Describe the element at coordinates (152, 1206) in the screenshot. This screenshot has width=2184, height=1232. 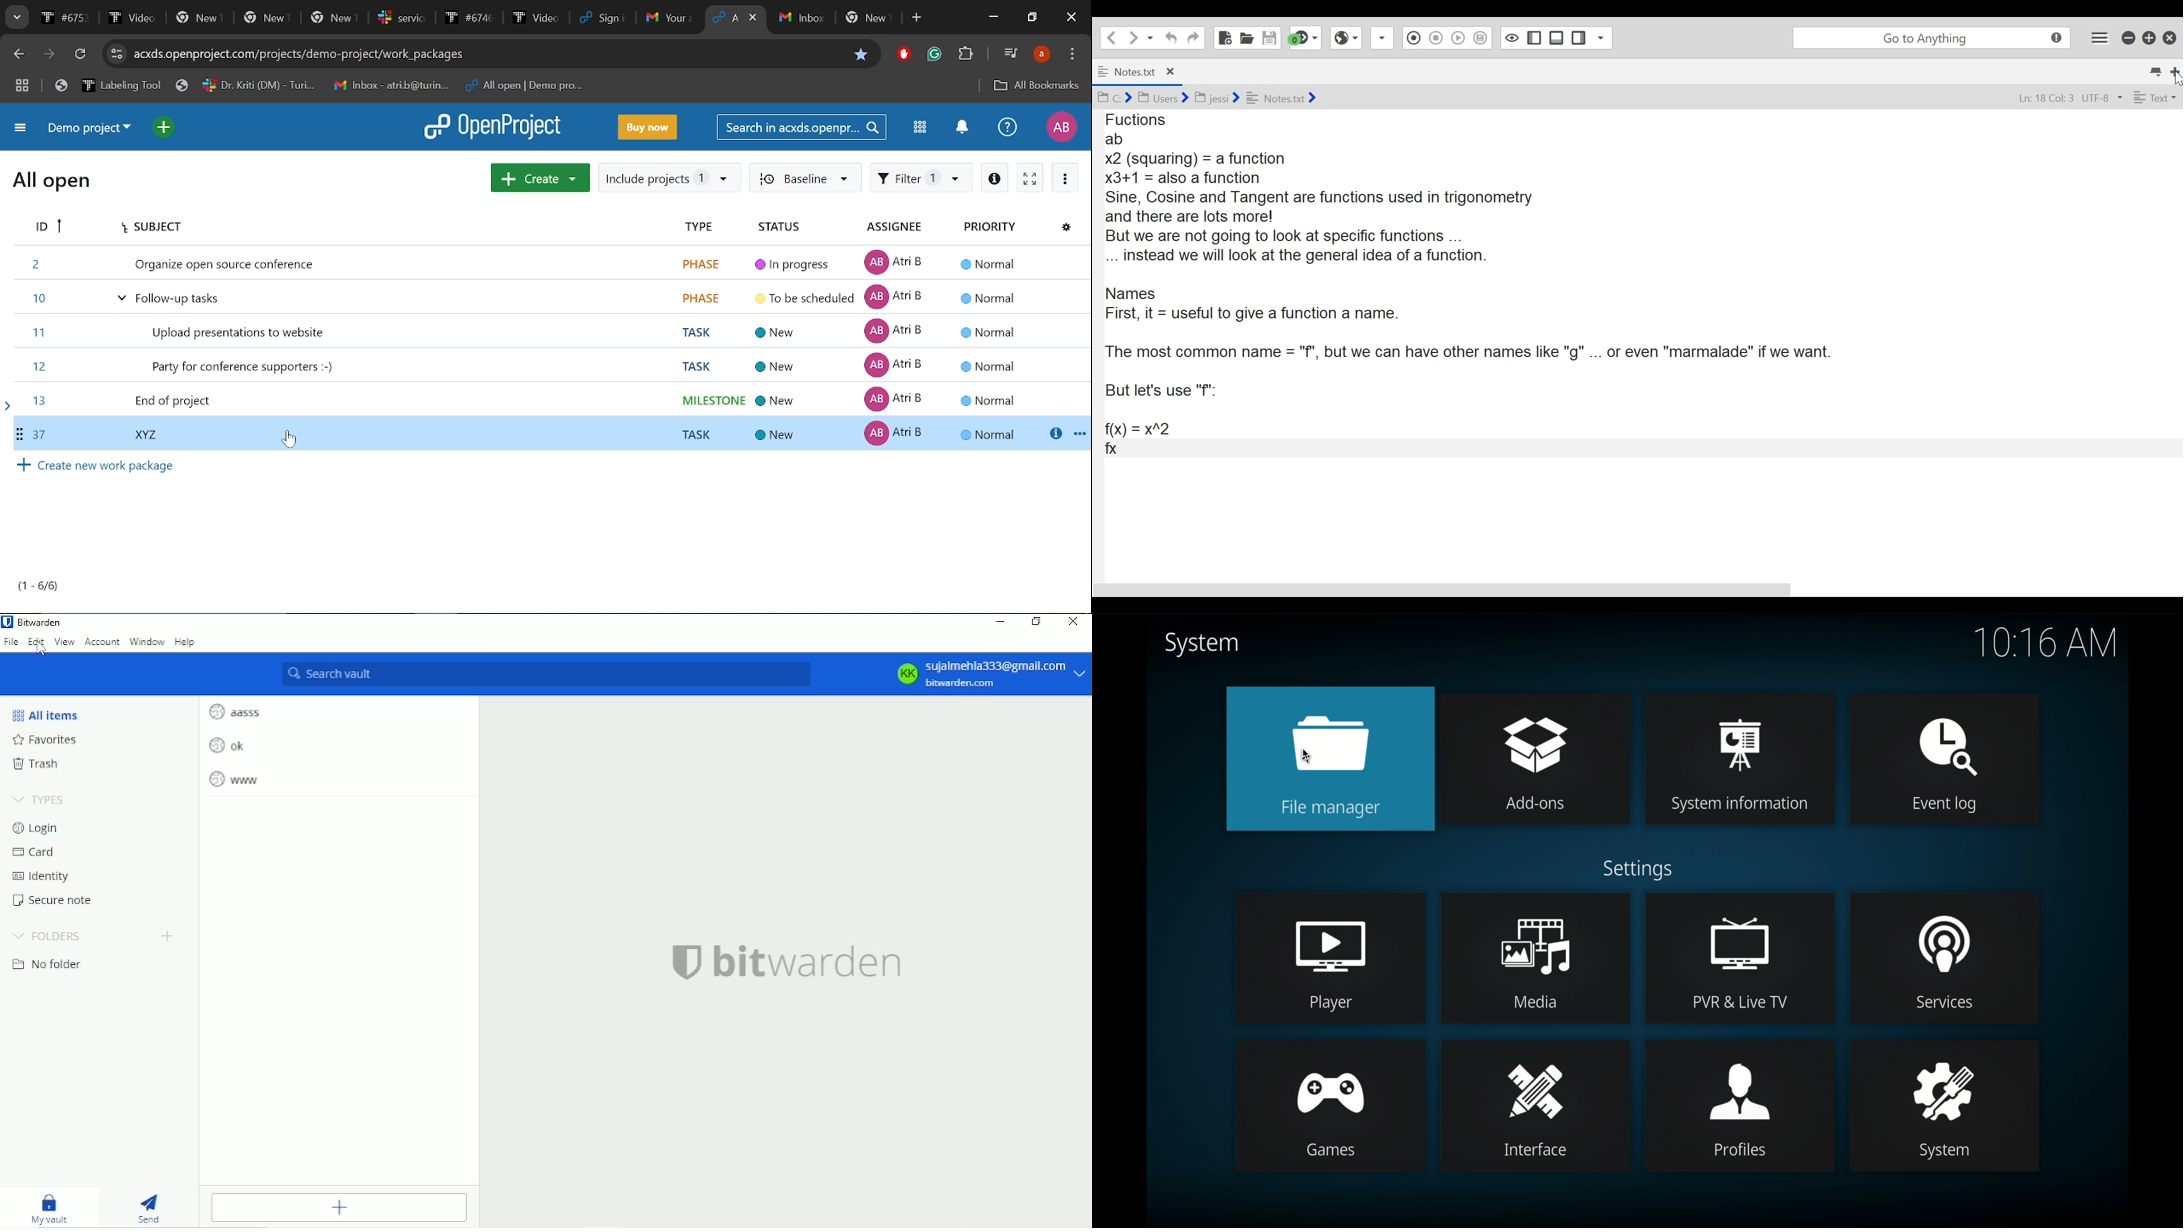
I see `Send` at that location.